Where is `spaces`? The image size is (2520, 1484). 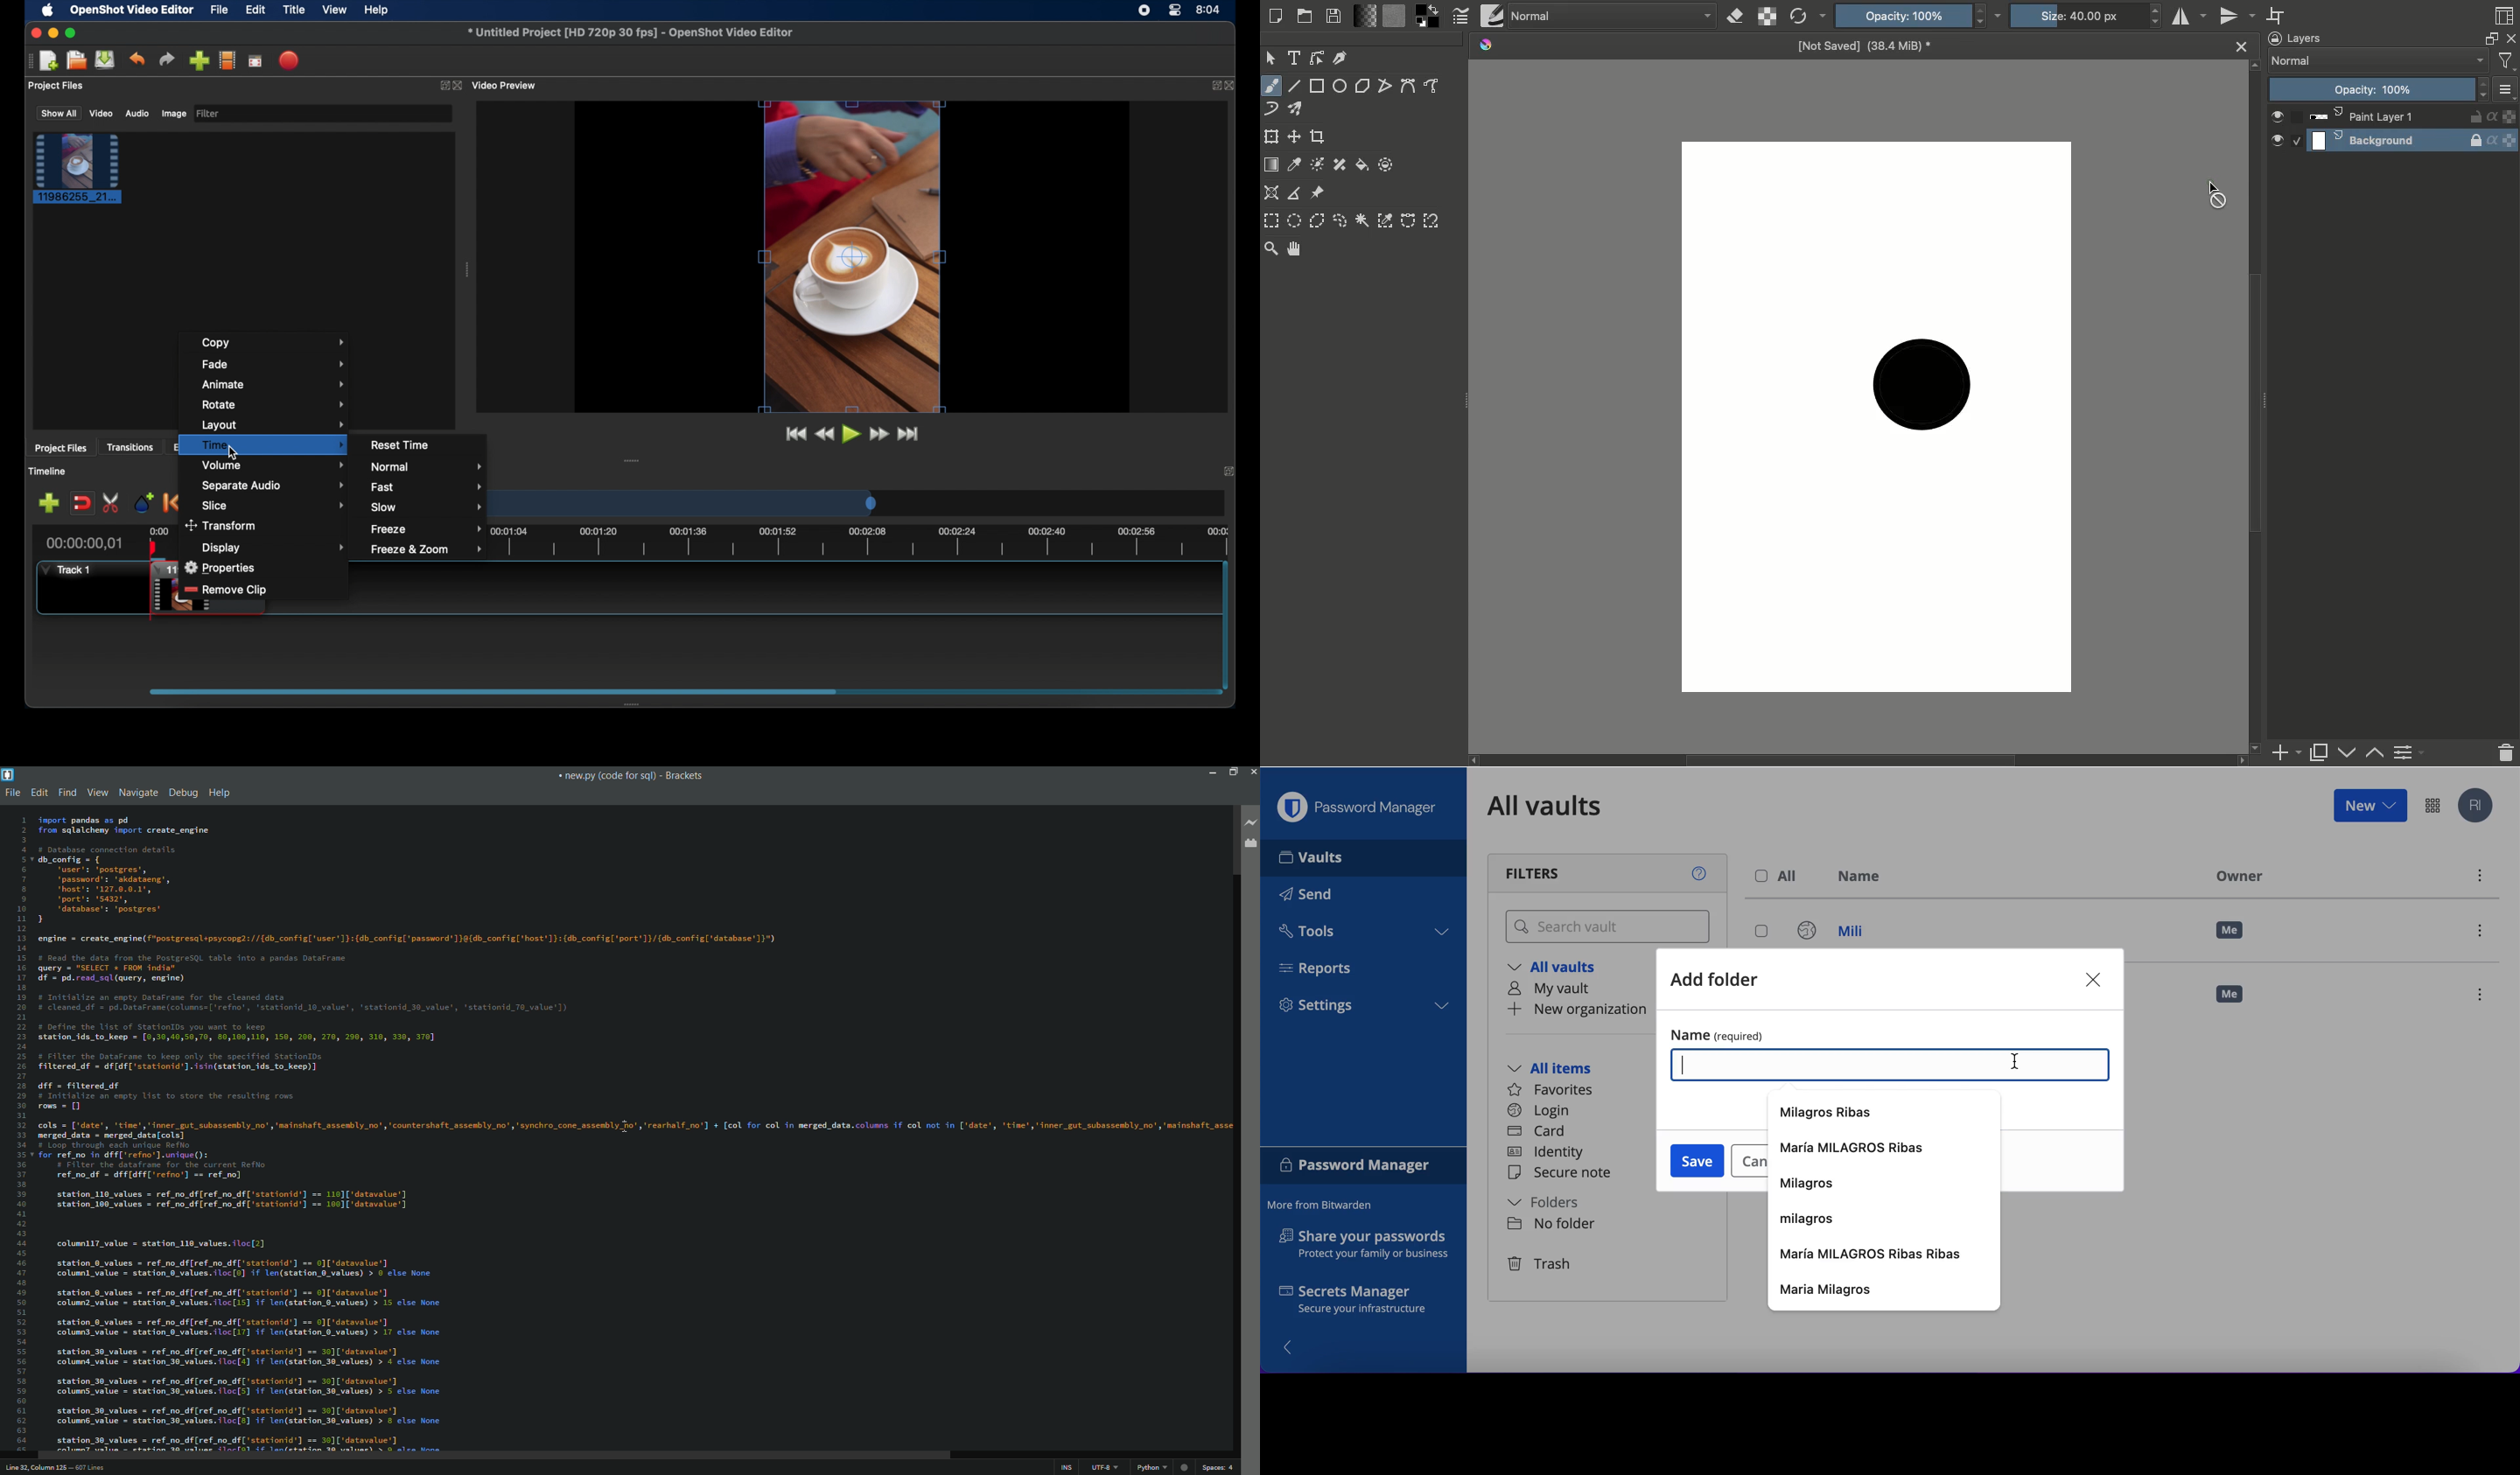
spaces is located at coordinates (1217, 1467).